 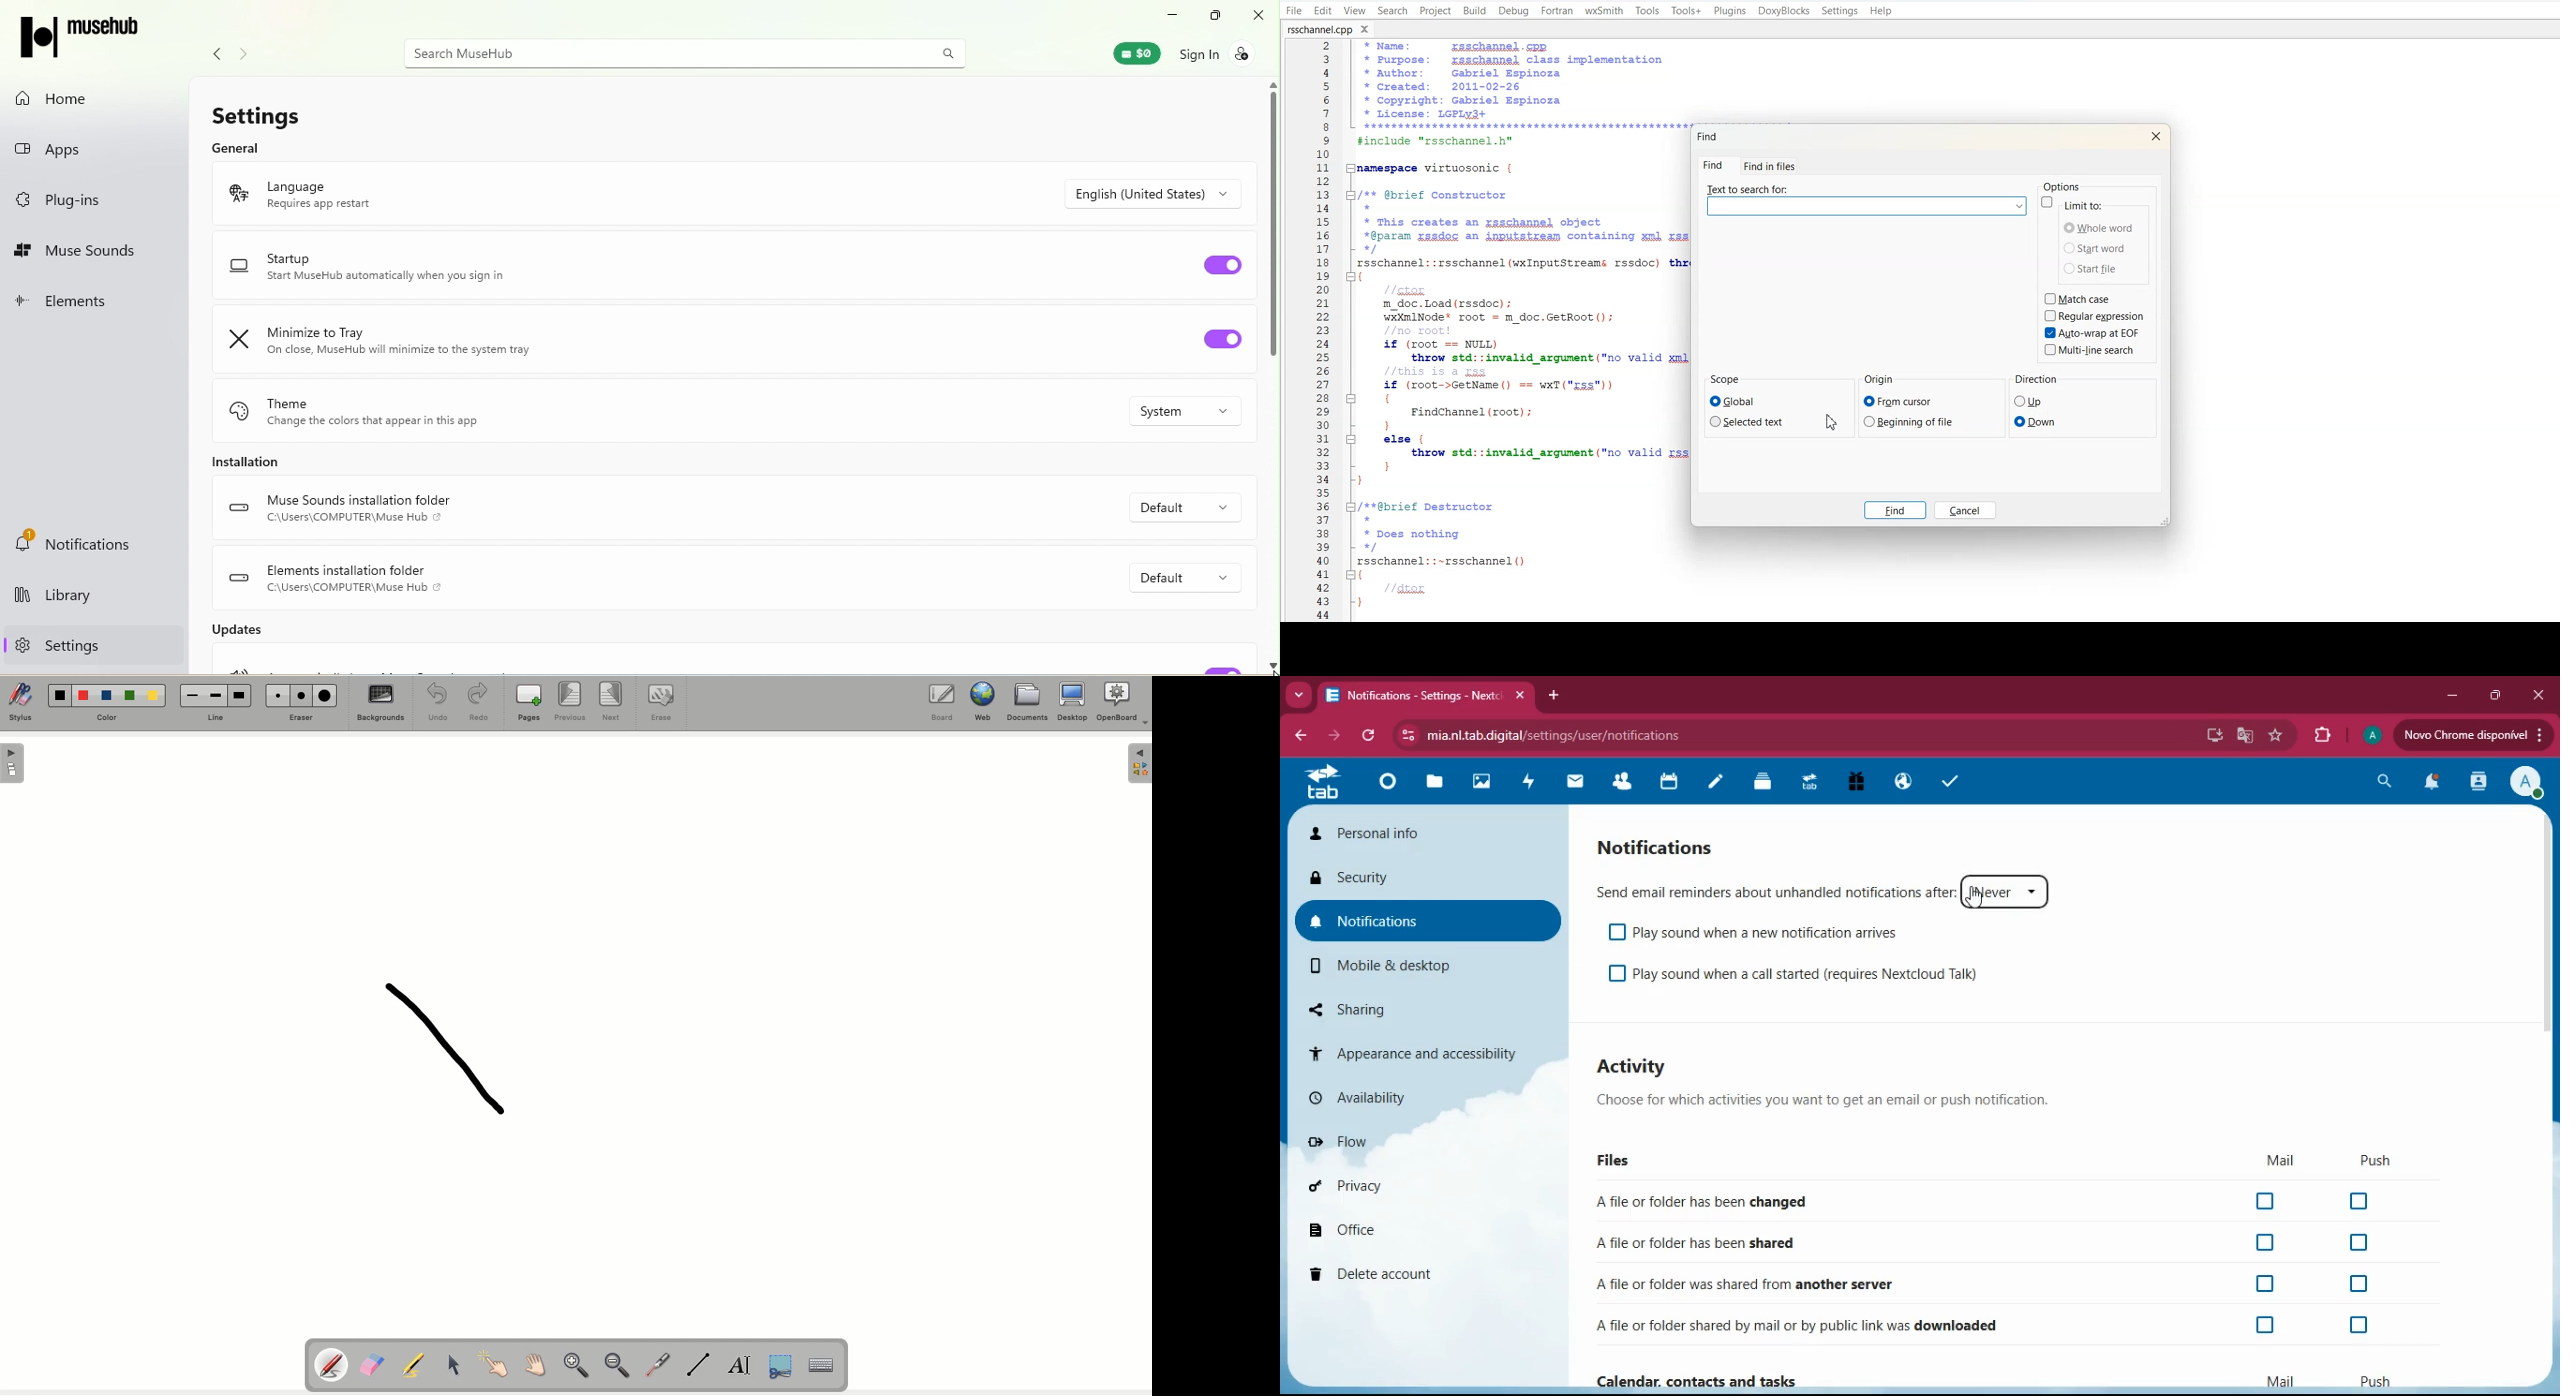 I want to click on Settings , so click(x=256, y=112).